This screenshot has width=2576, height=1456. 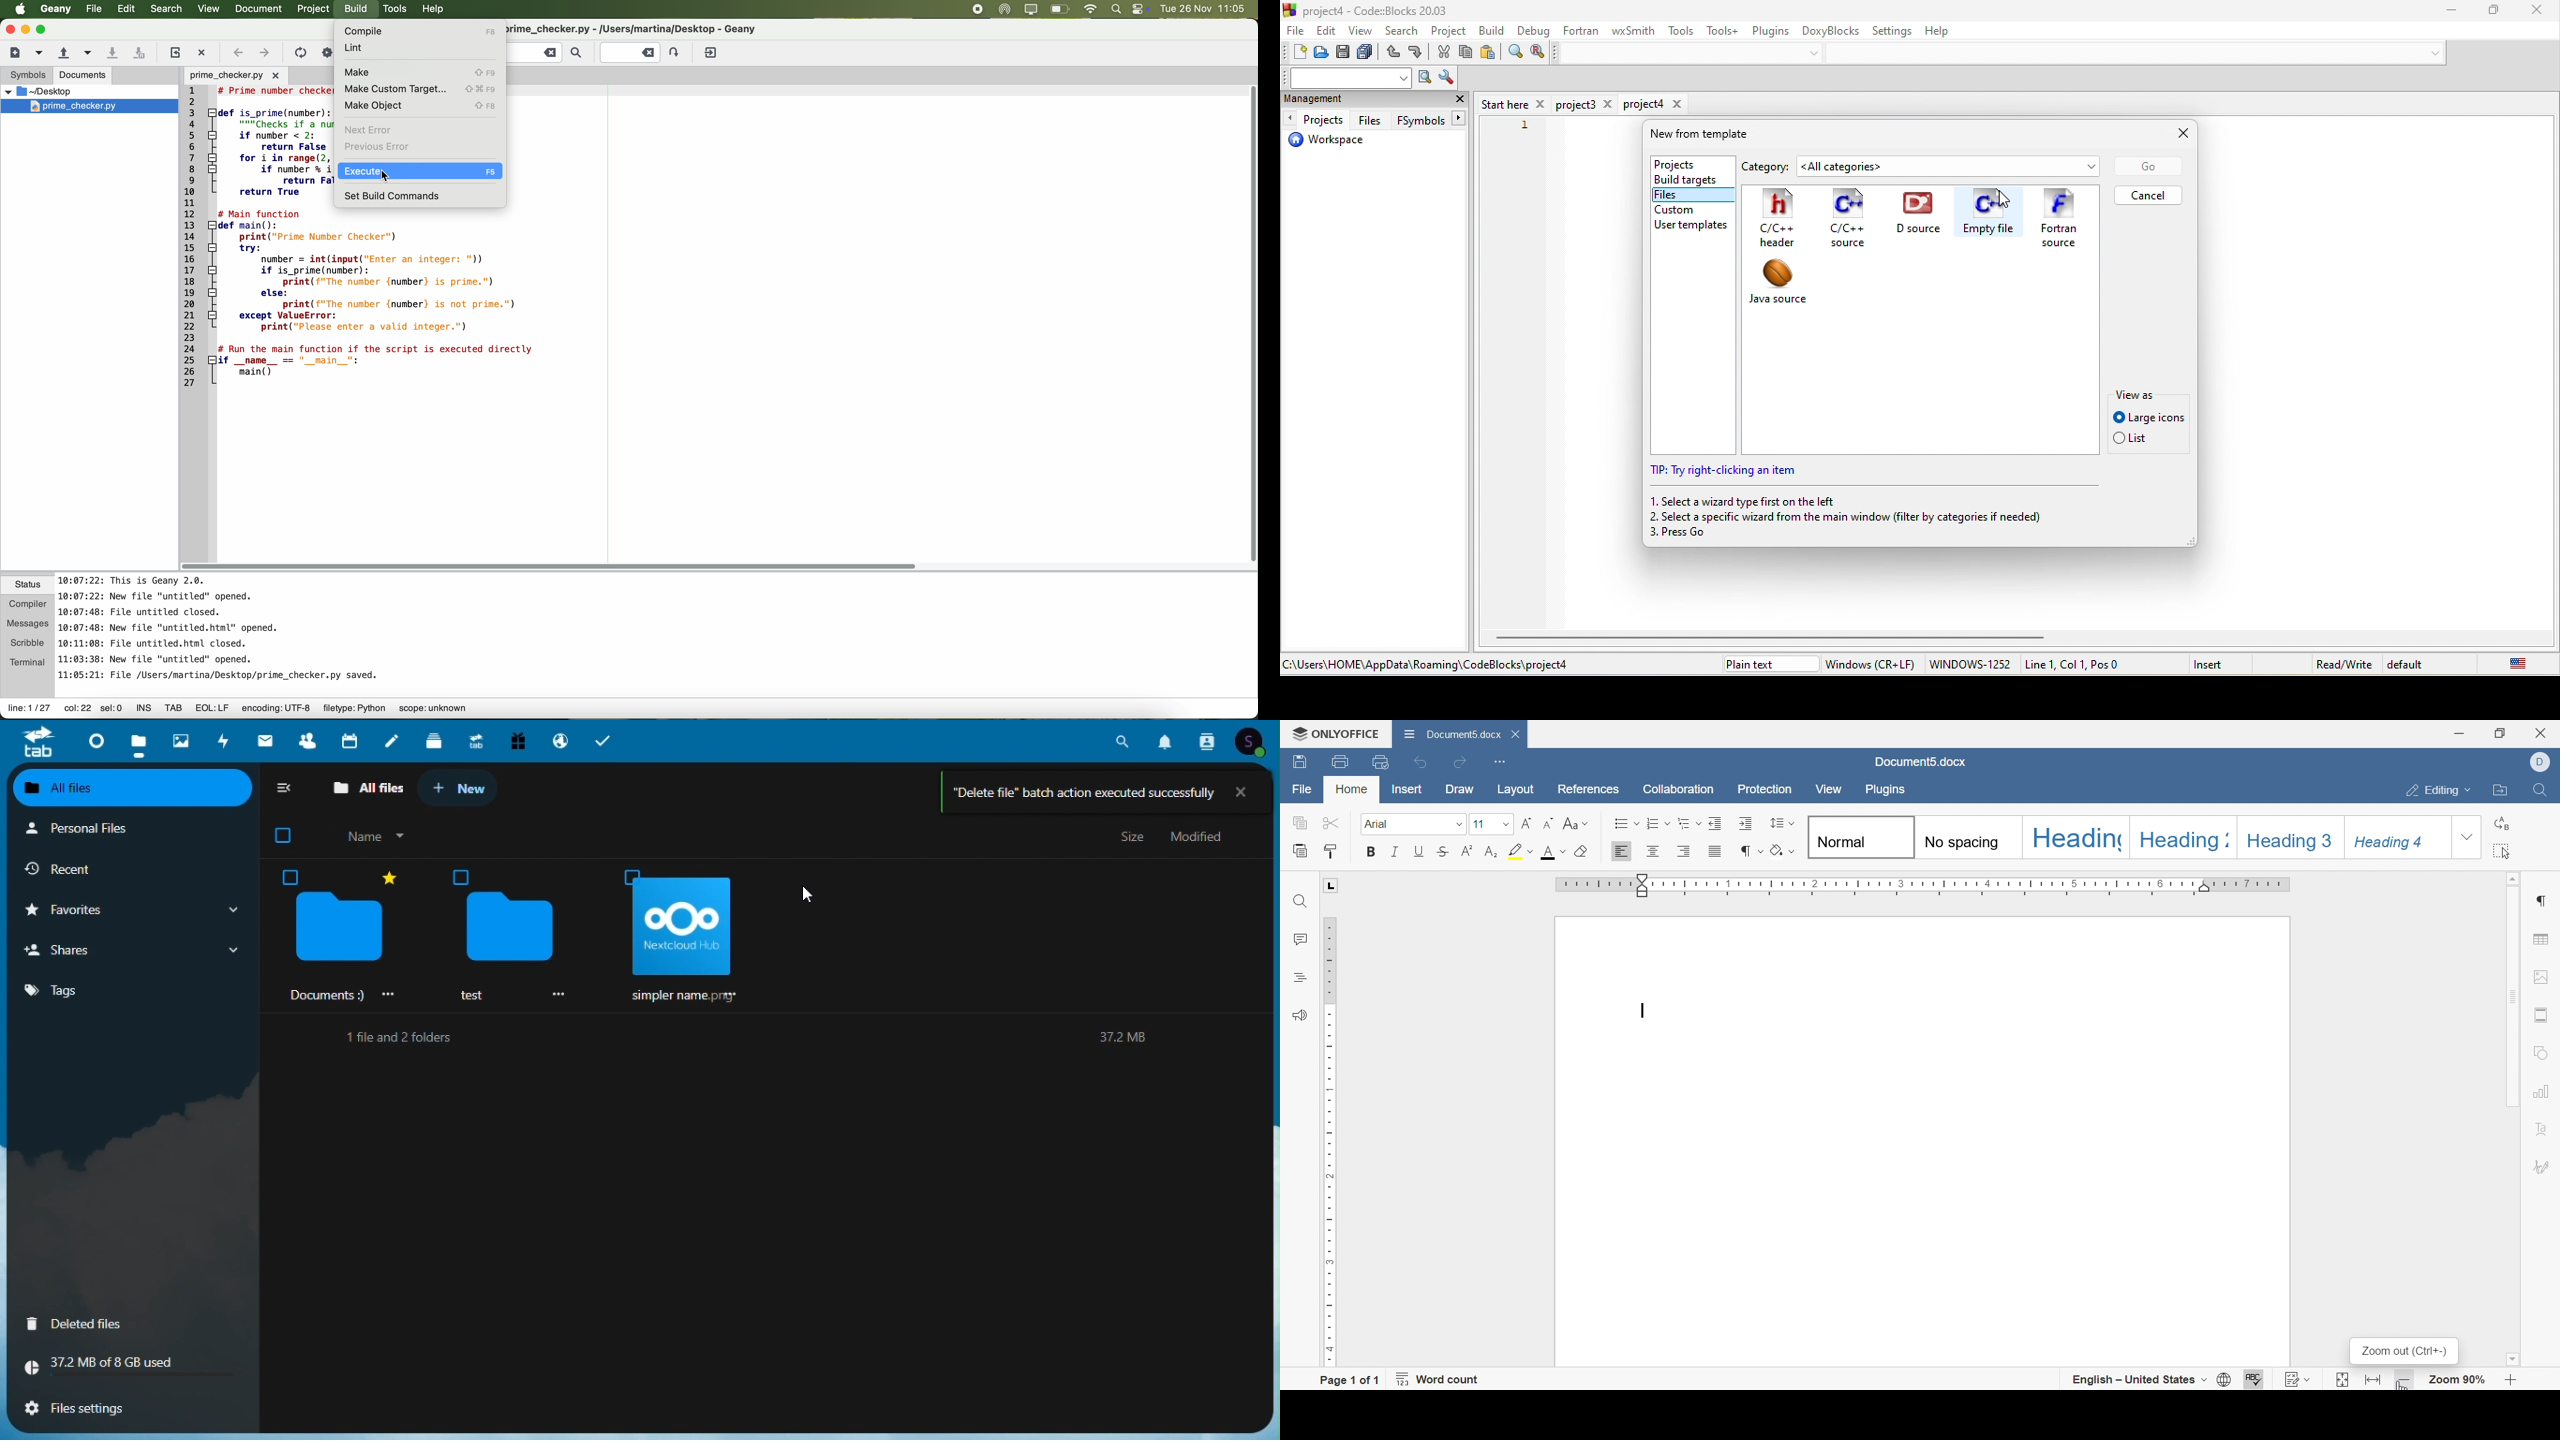 I want to click on font, so click(x=1416, y=825).